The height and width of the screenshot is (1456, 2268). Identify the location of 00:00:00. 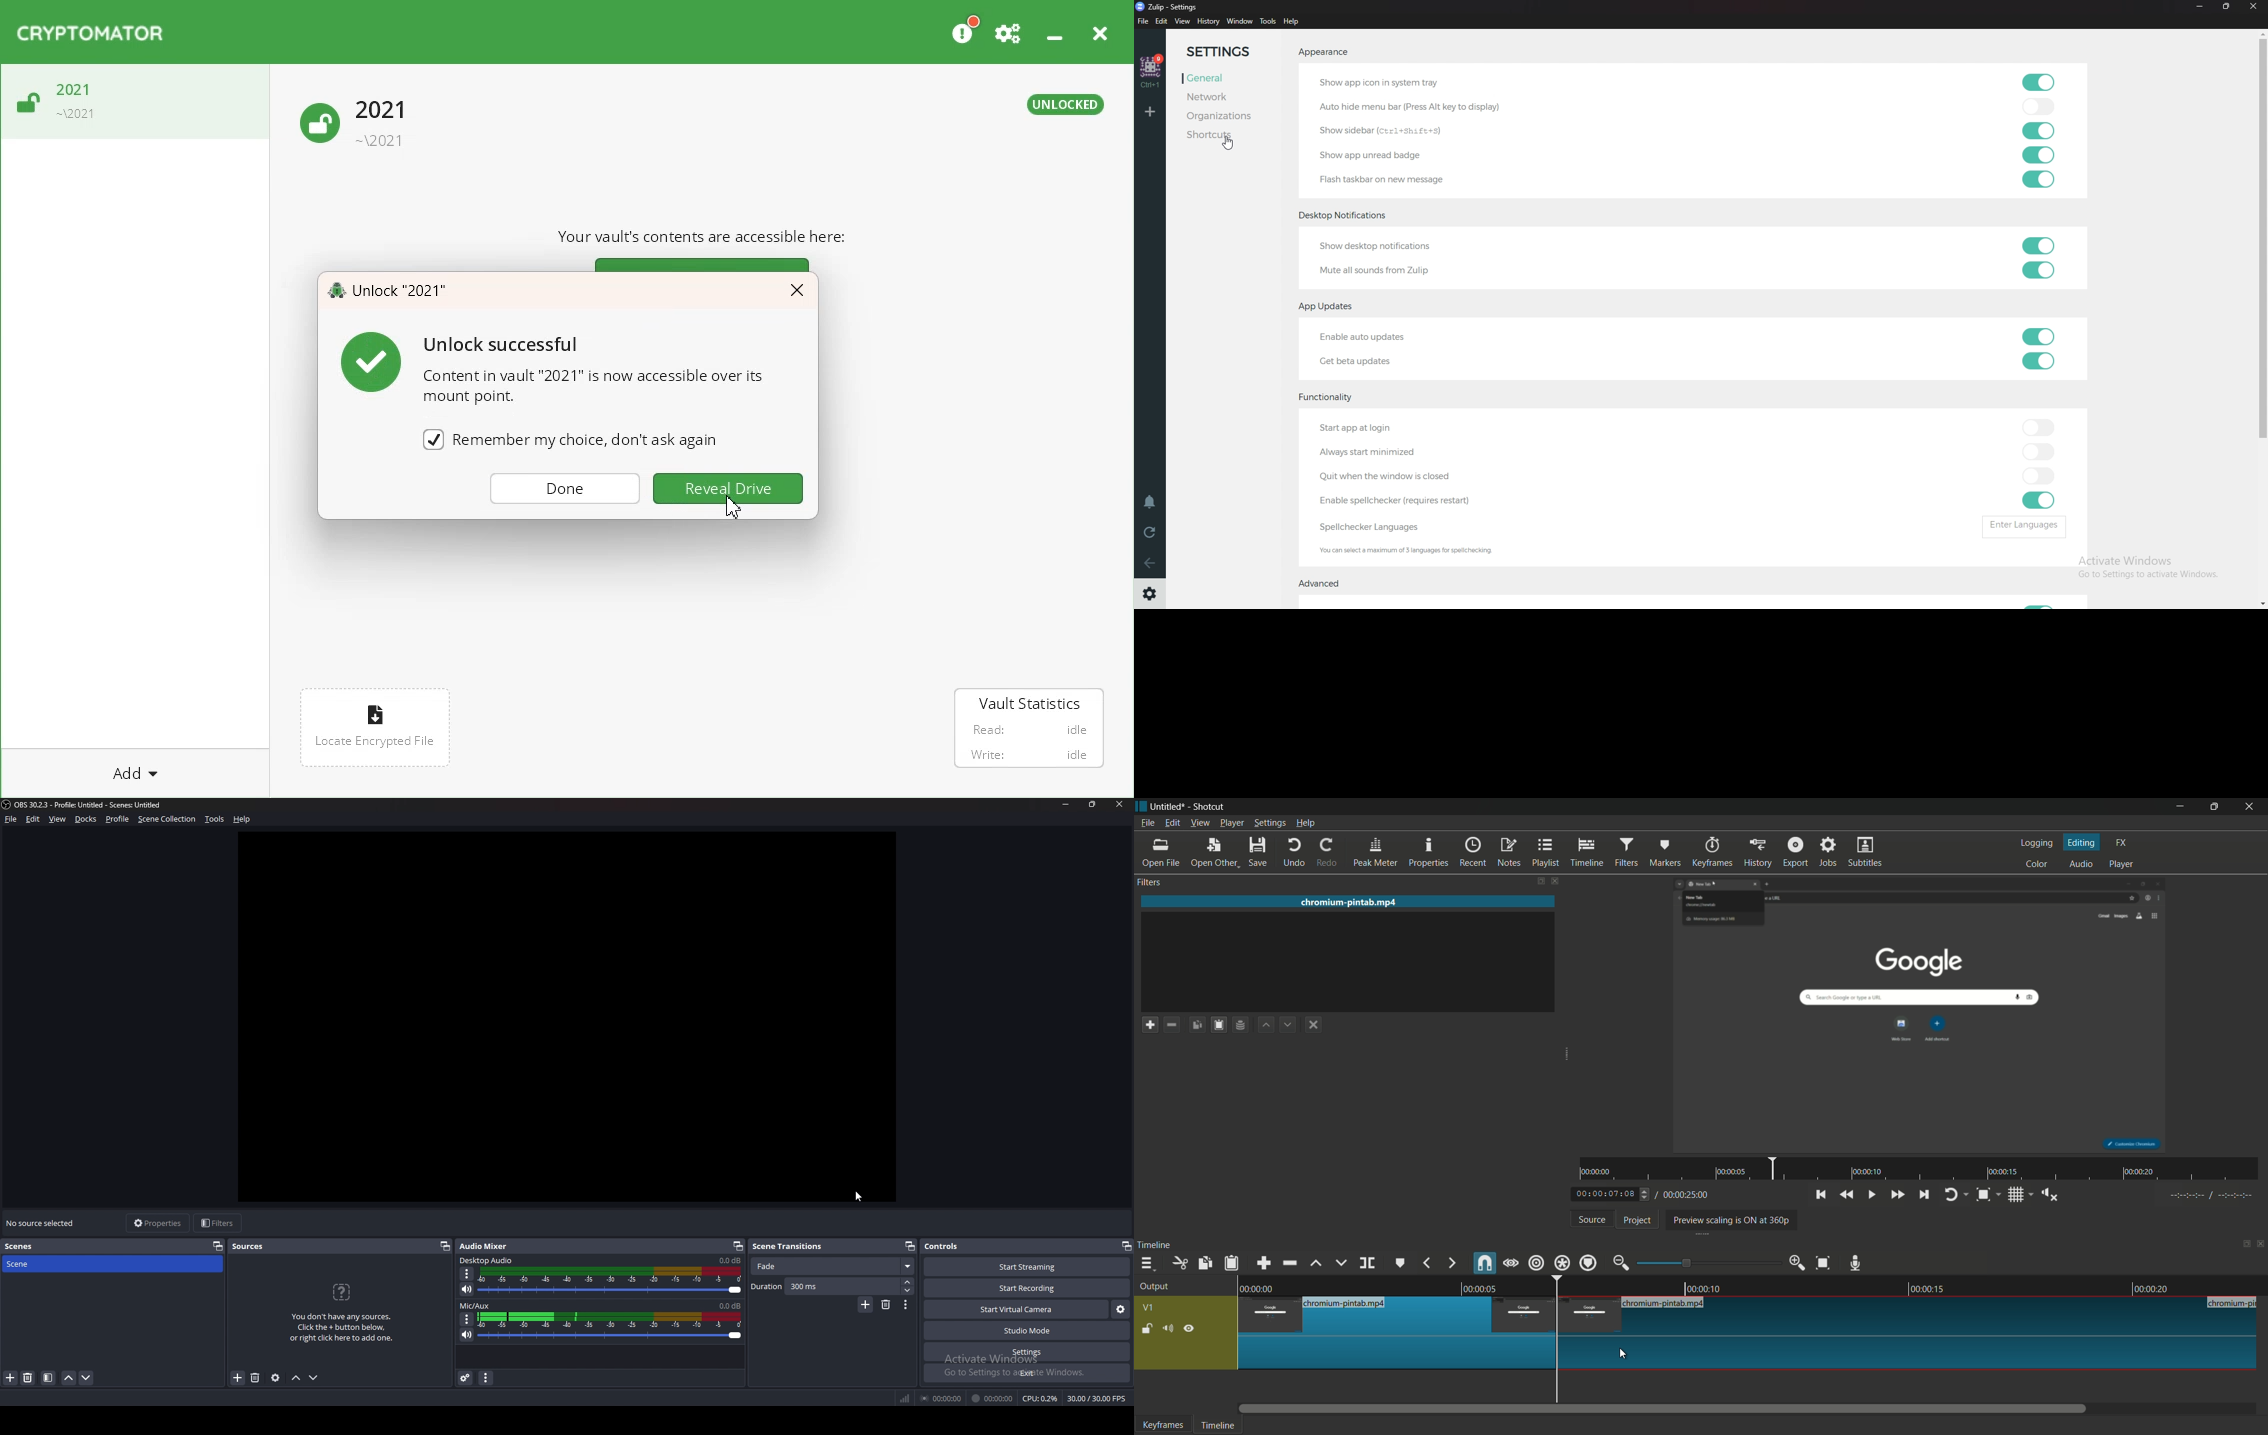
(992, 1399).